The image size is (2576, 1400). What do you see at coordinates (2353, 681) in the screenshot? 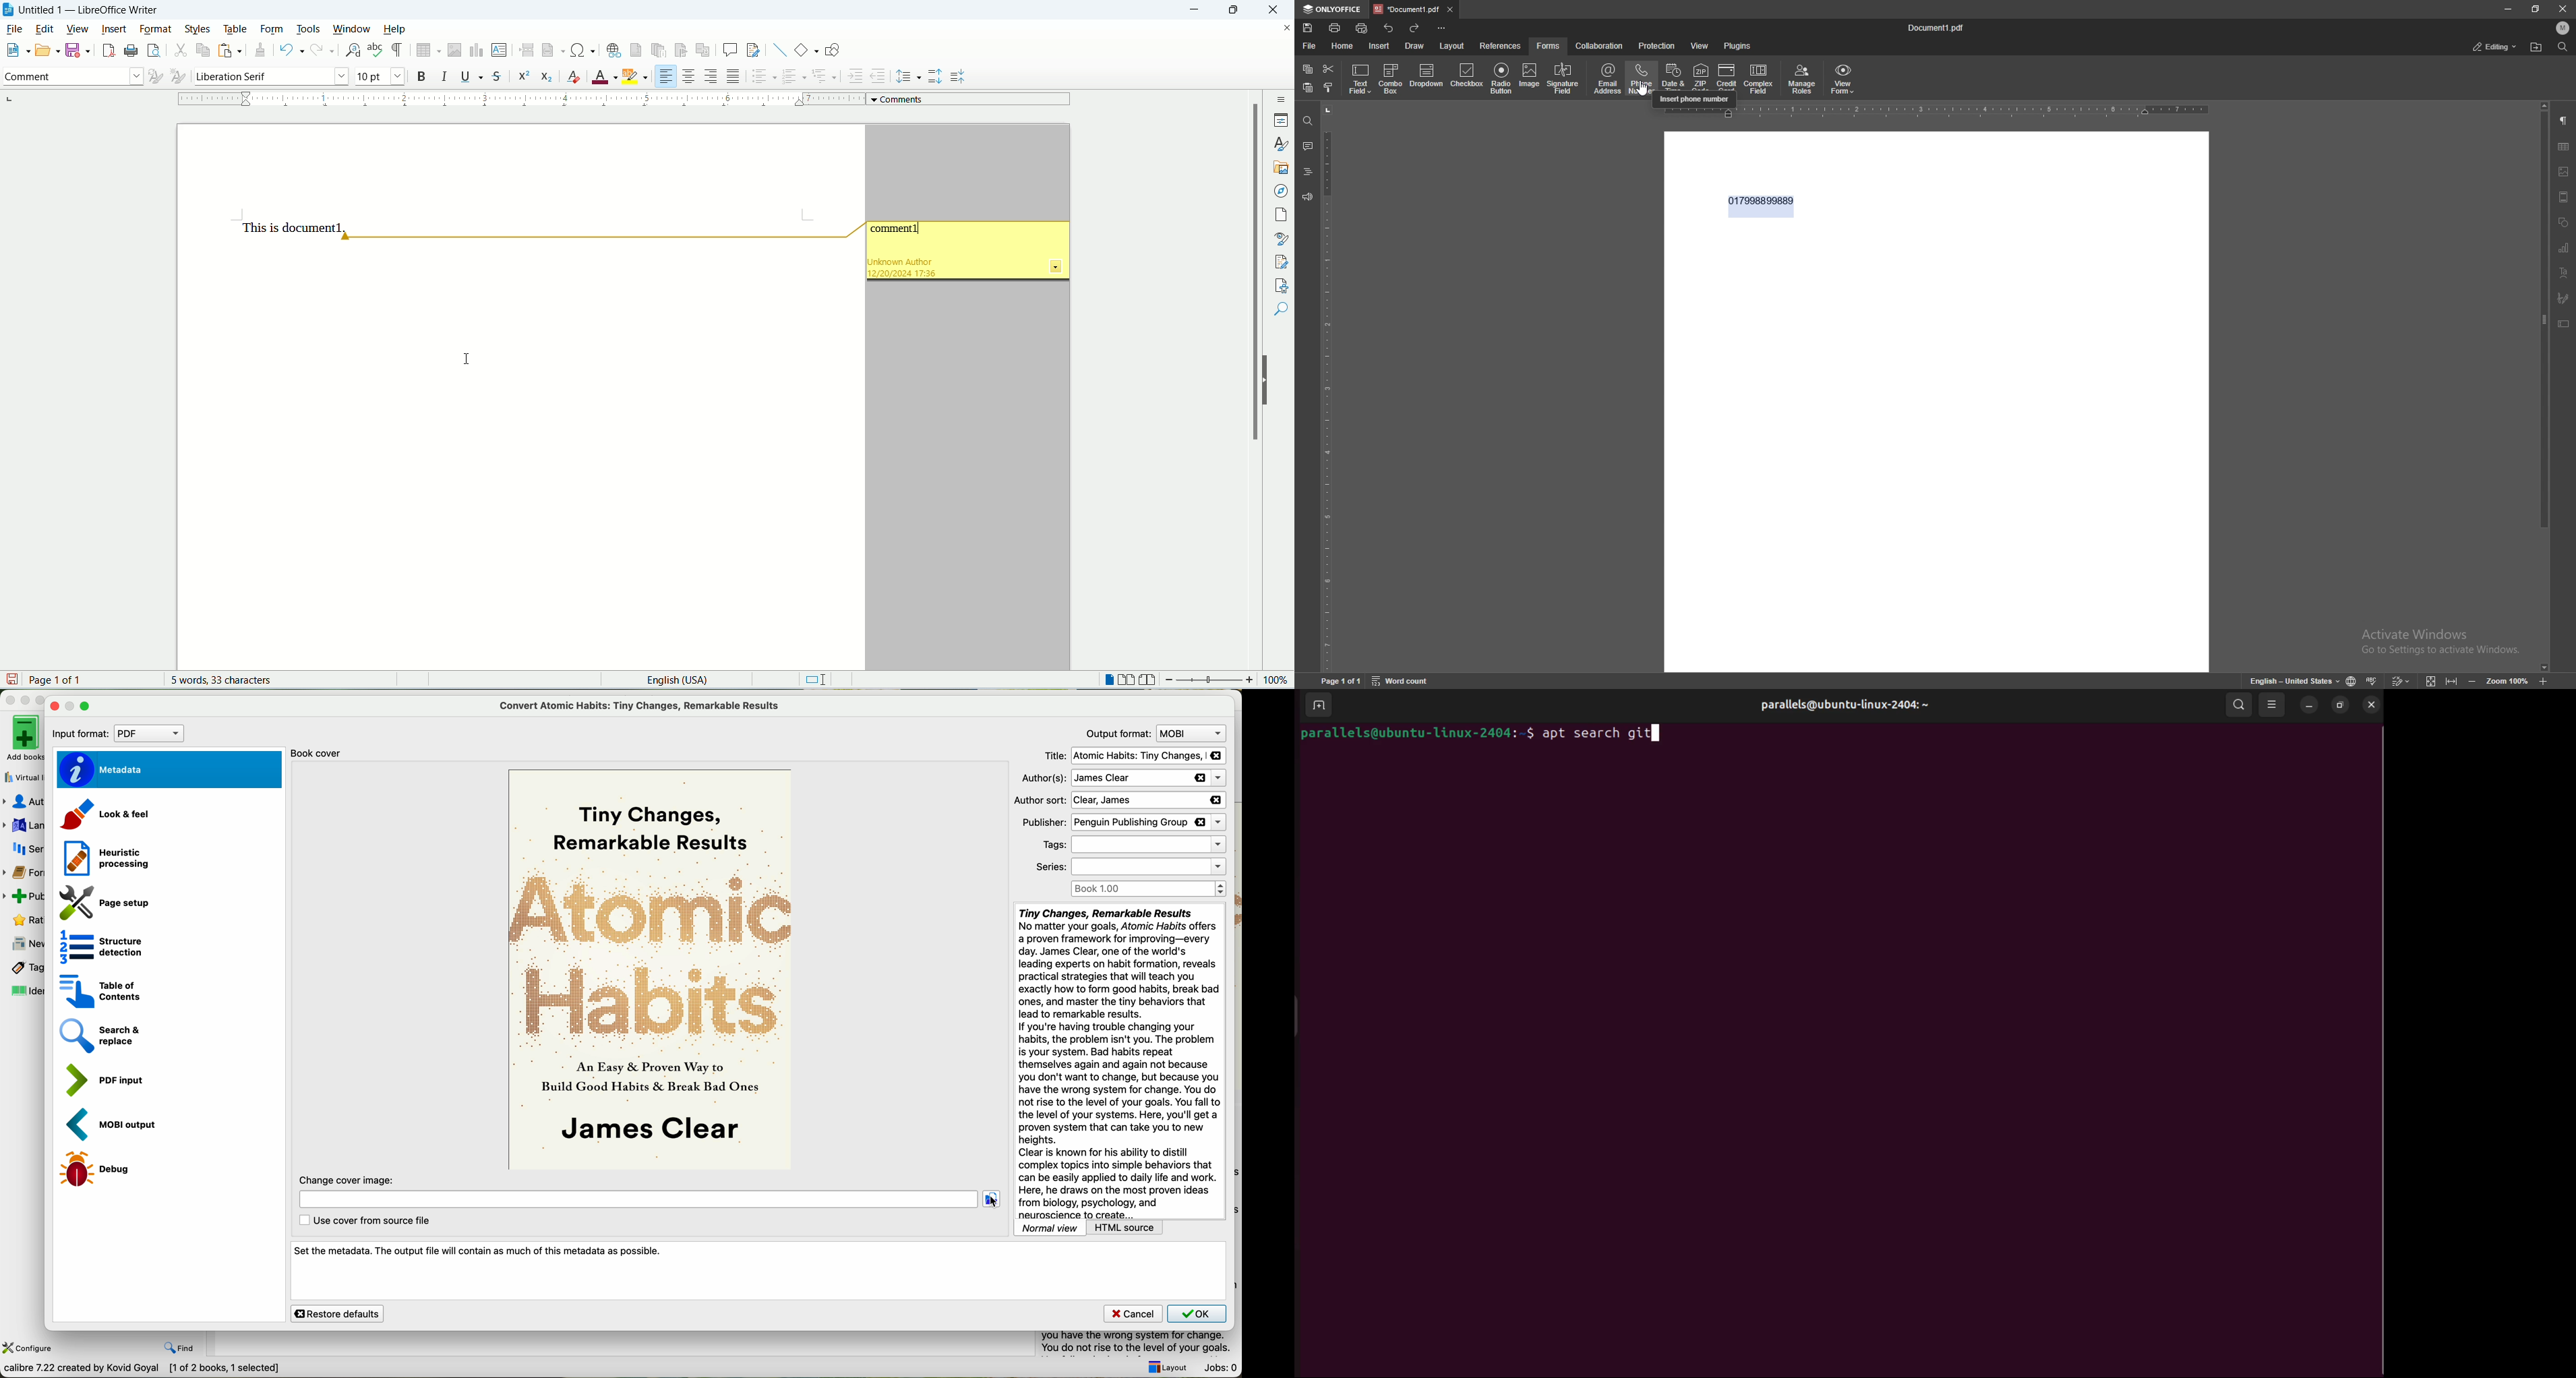
I see `change doc language` at bounding box center [2353, 681].